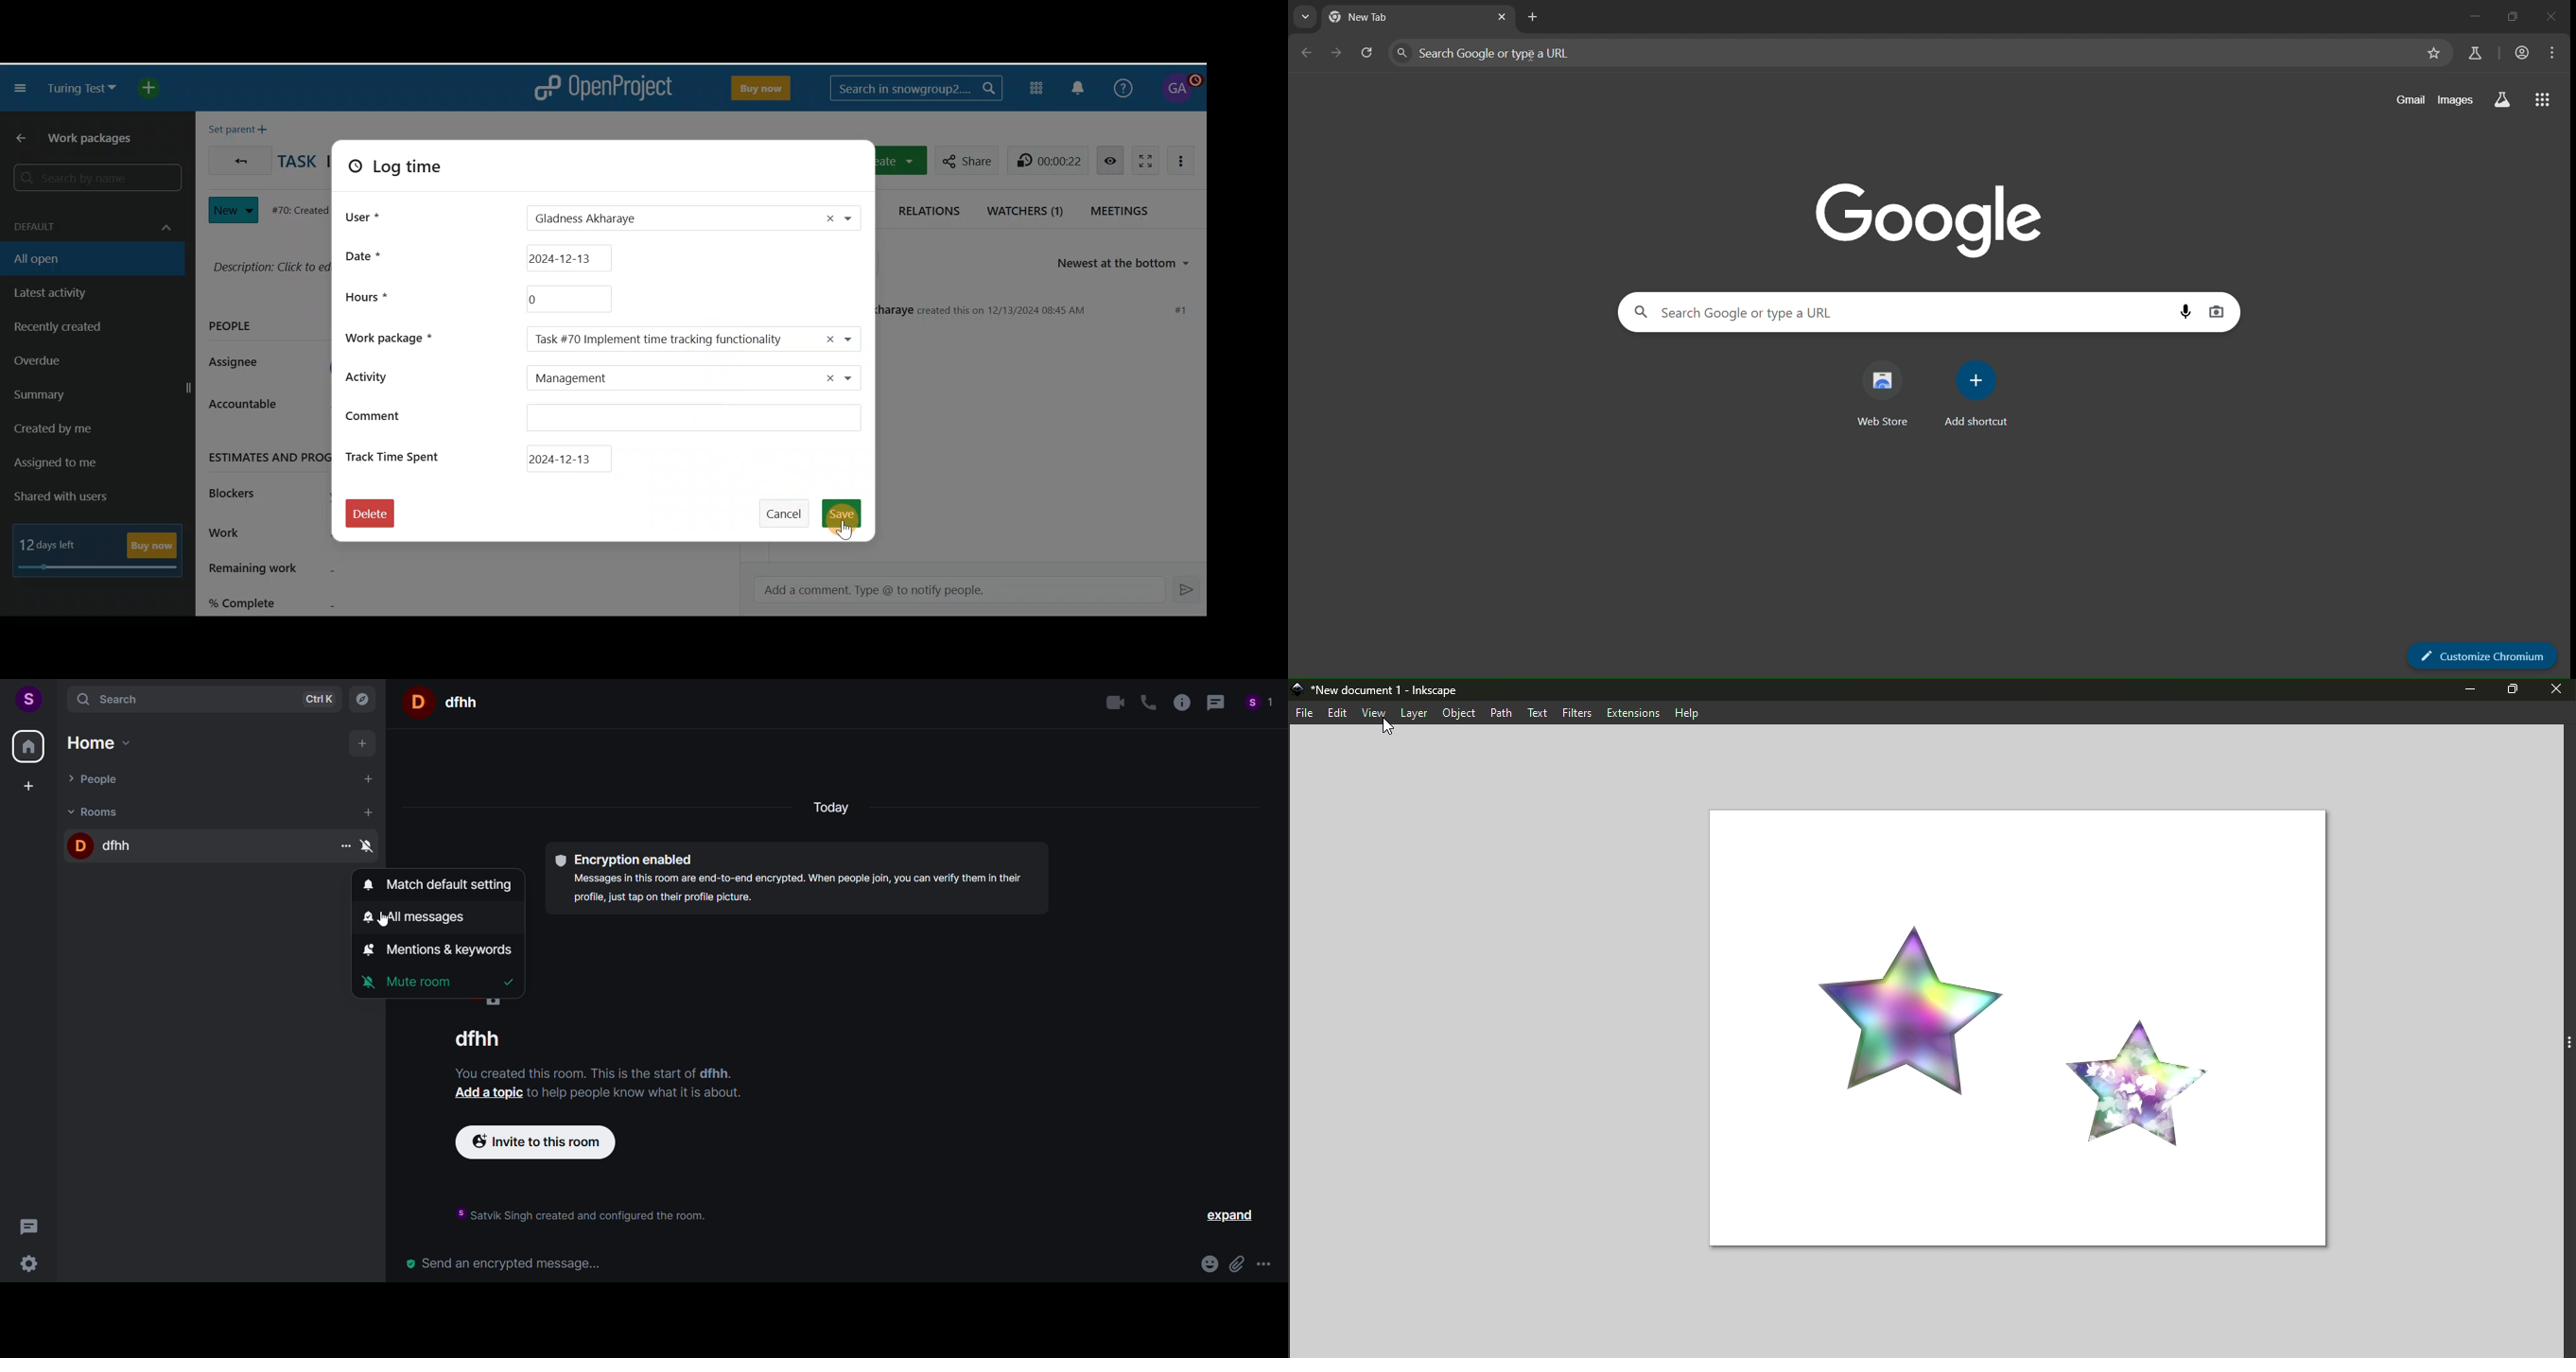 Image resolution: width=2576 pixels, height=1372 pixels. I want to click on new tab, so click(1535, 17).